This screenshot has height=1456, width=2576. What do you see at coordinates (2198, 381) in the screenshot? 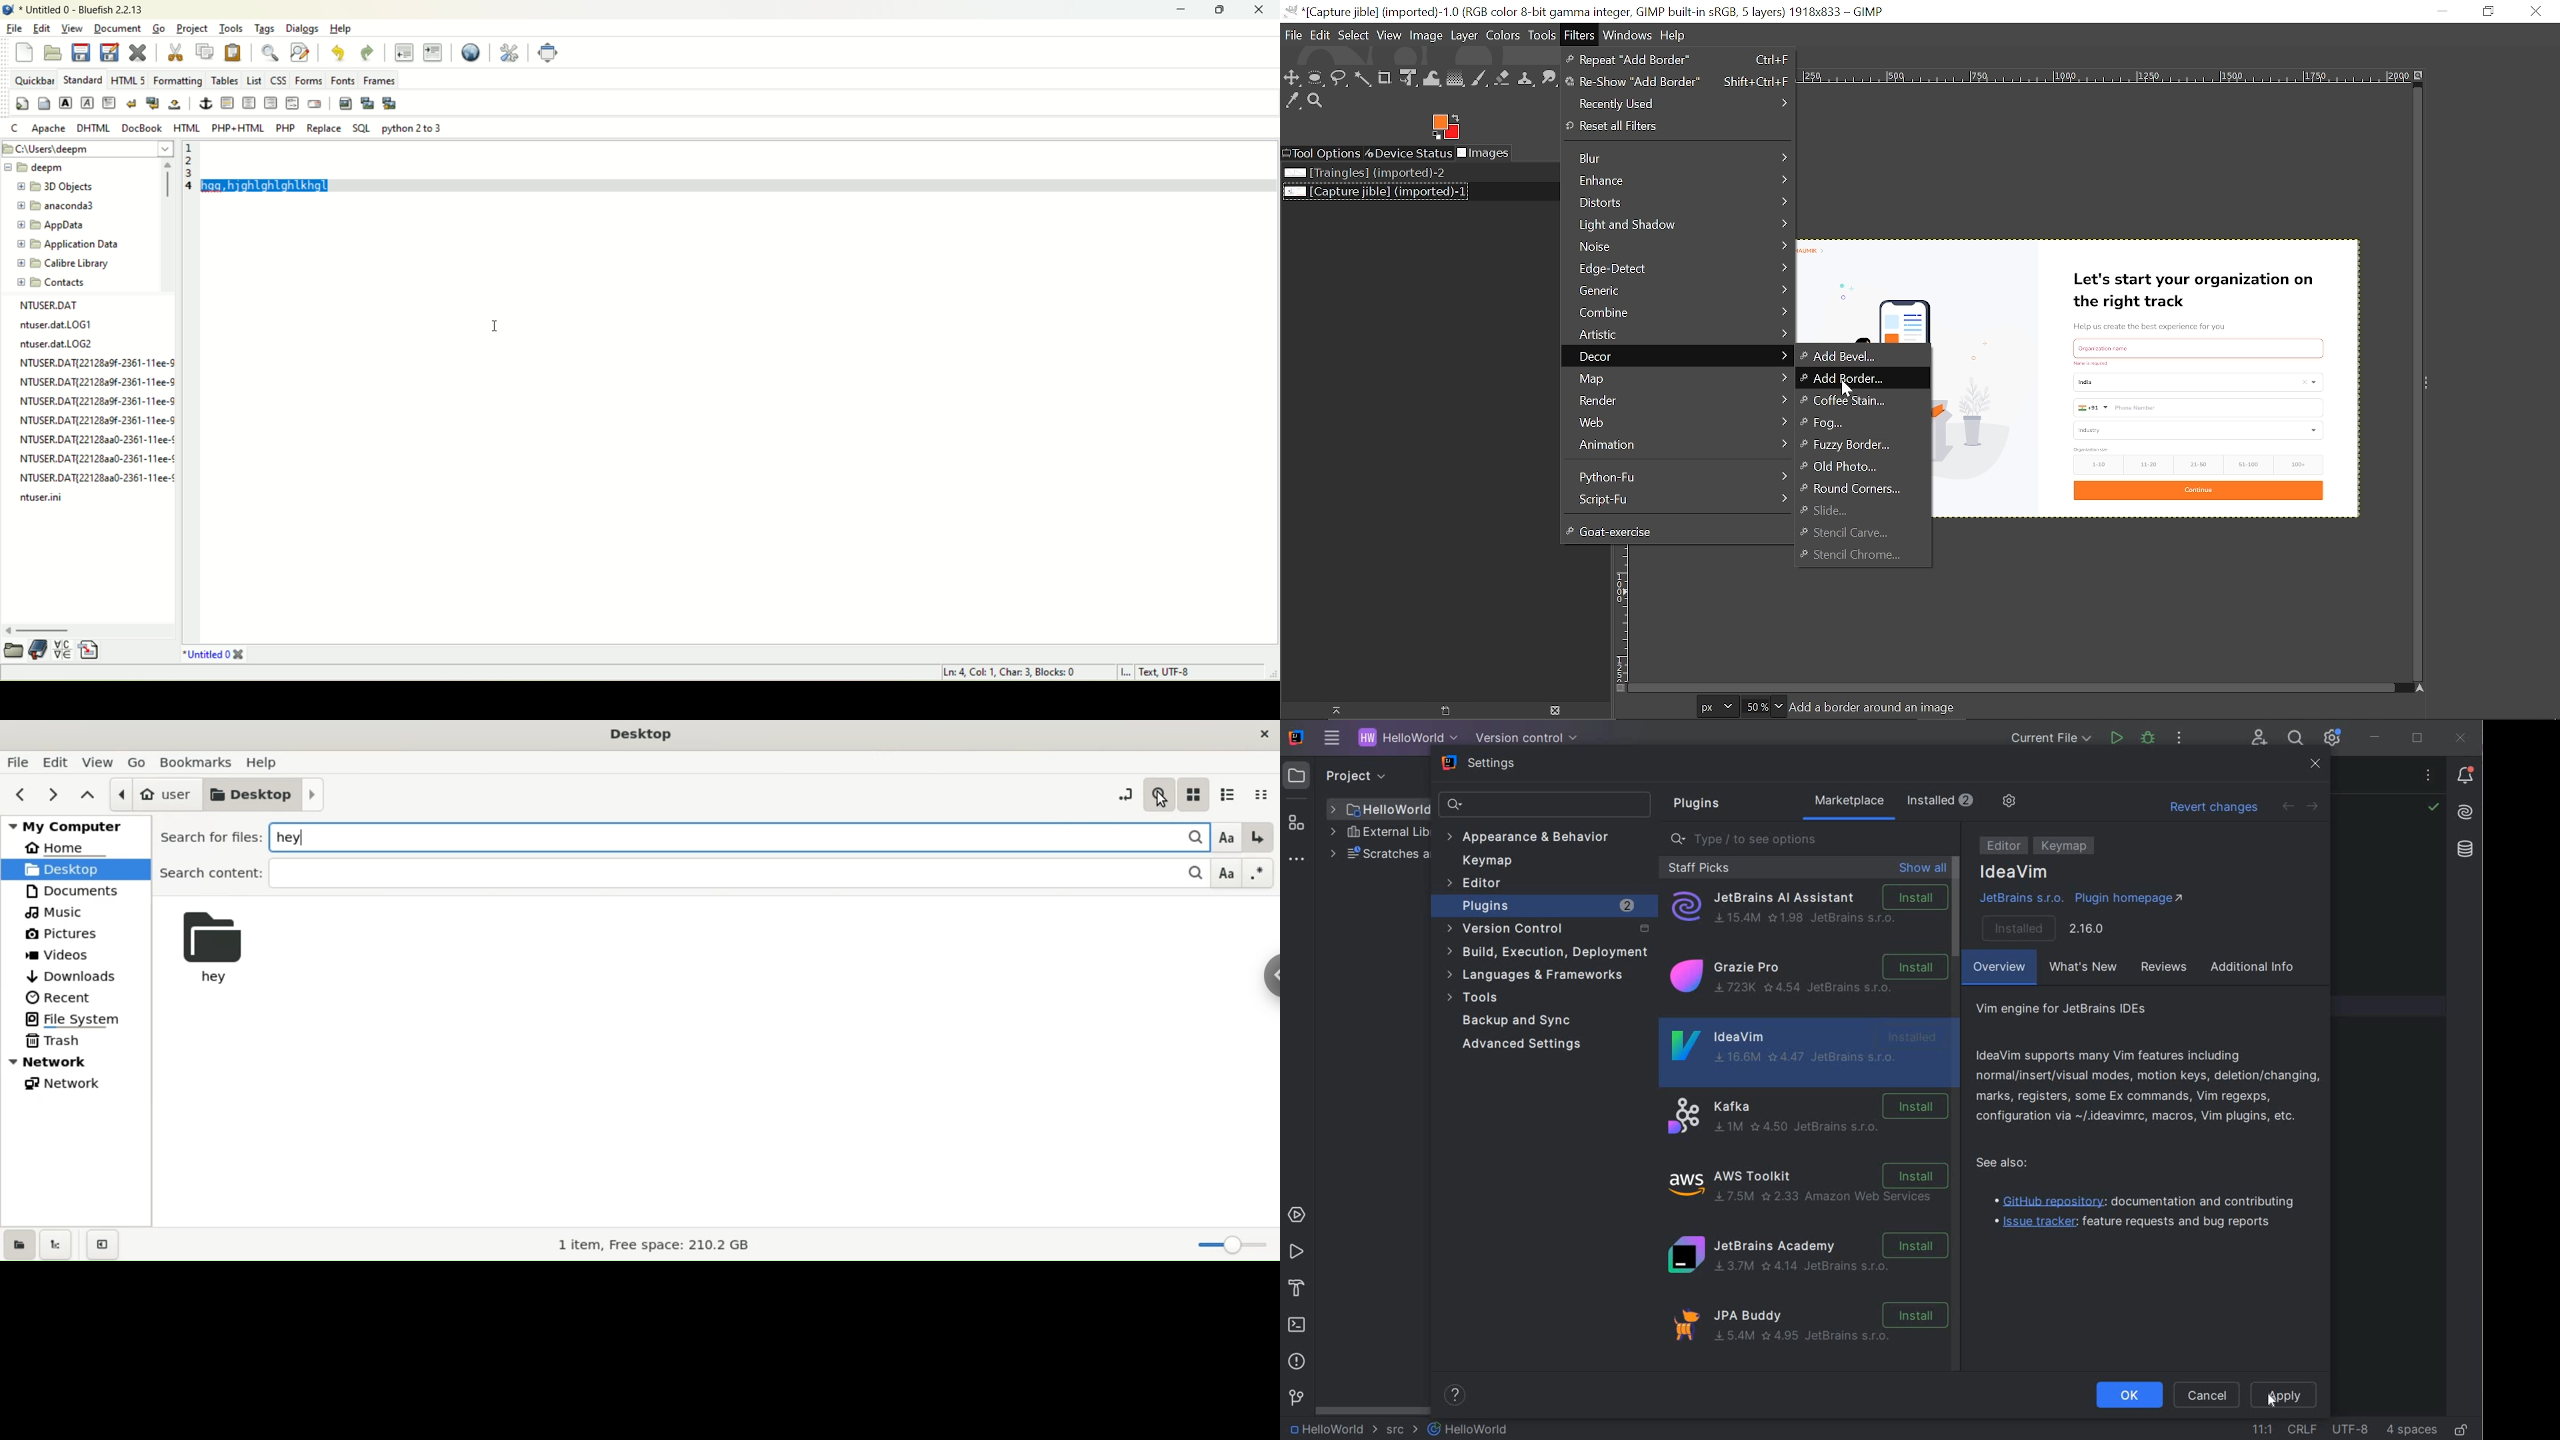
I see `country` at bounding box center [2198, 381].